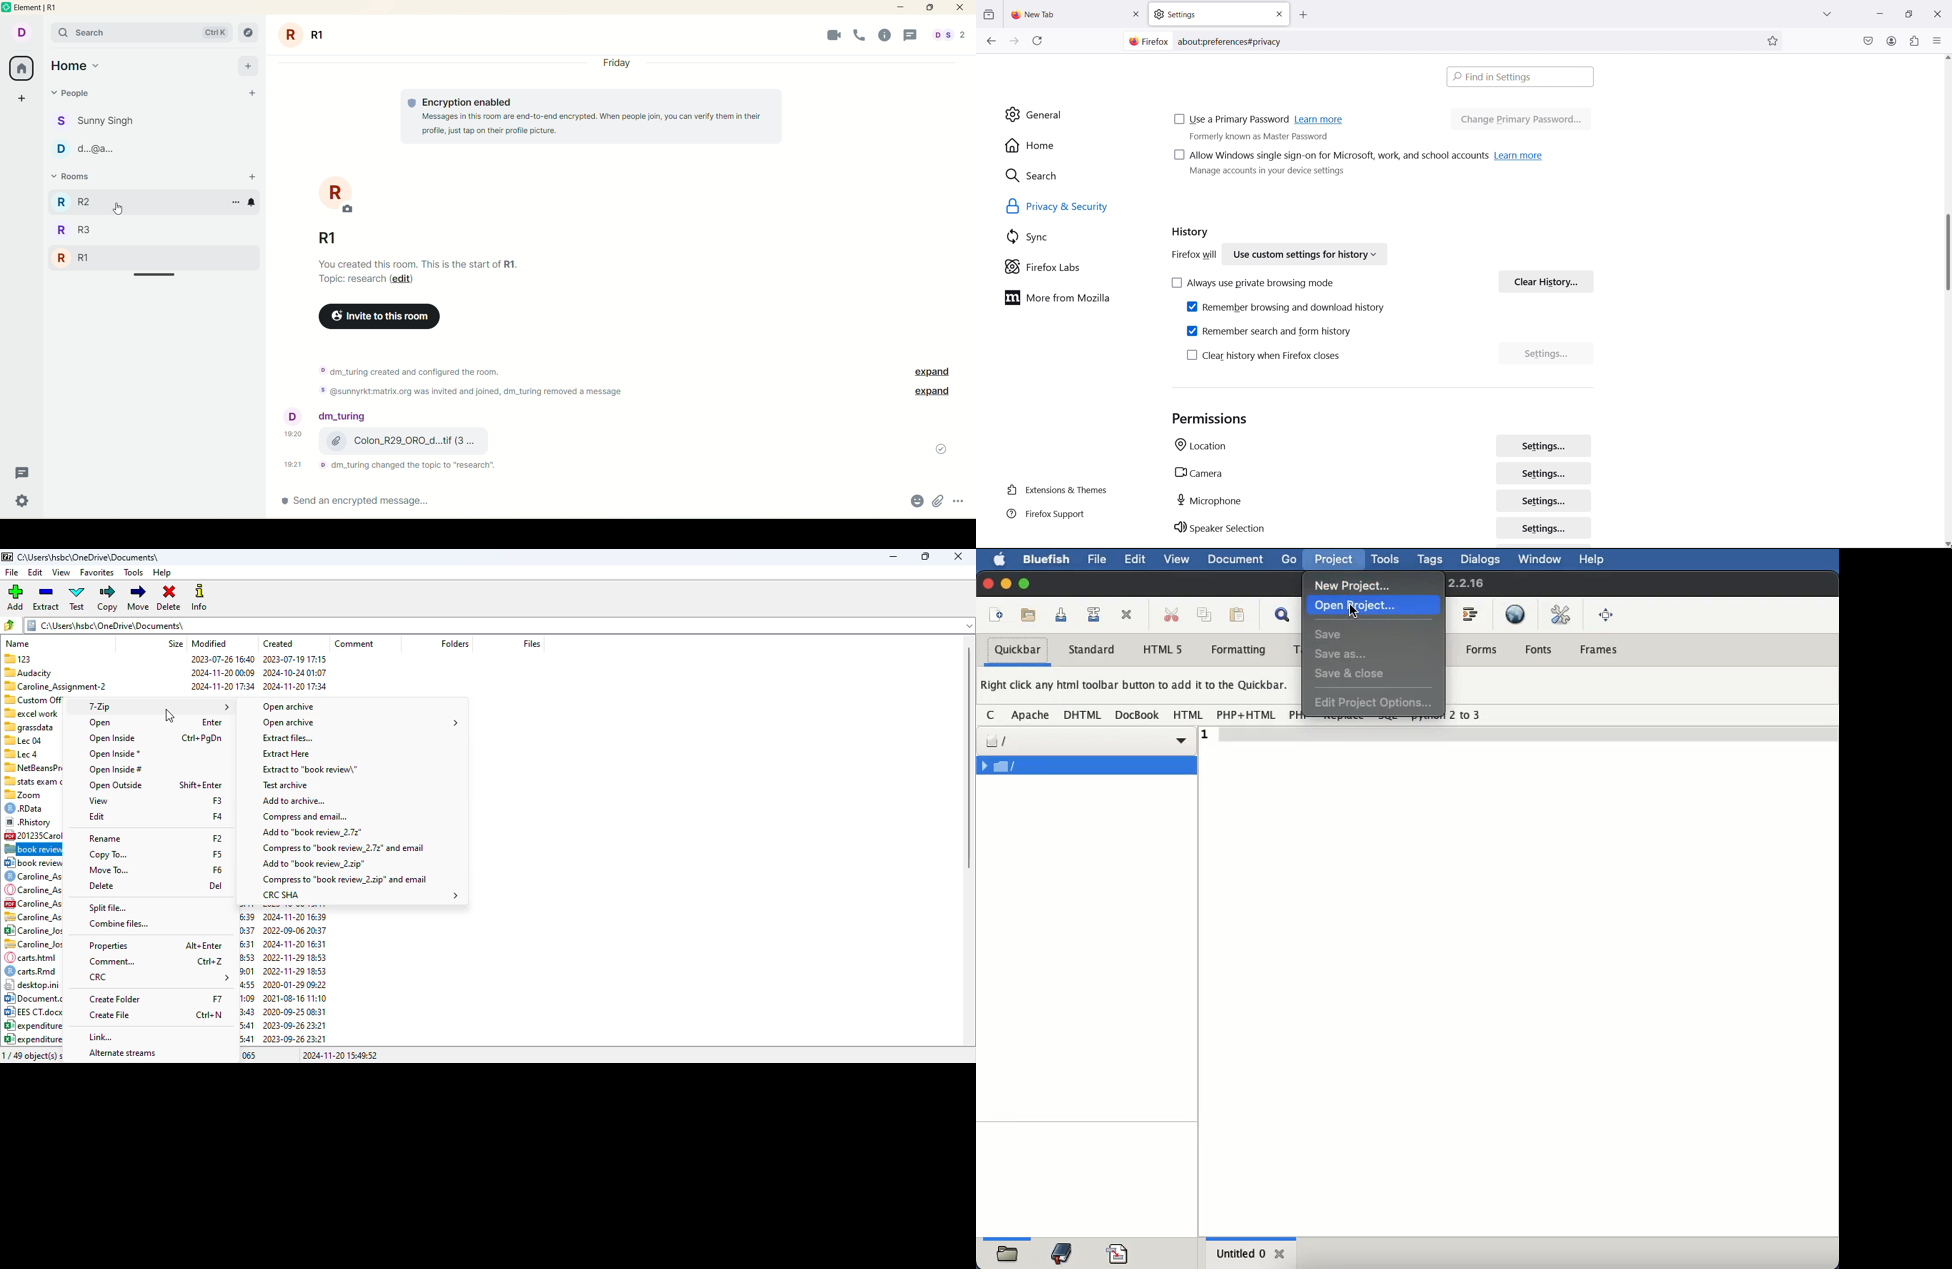 The image size is (1960, 1288). I want to click on save to pocket, so click(1868, 40).